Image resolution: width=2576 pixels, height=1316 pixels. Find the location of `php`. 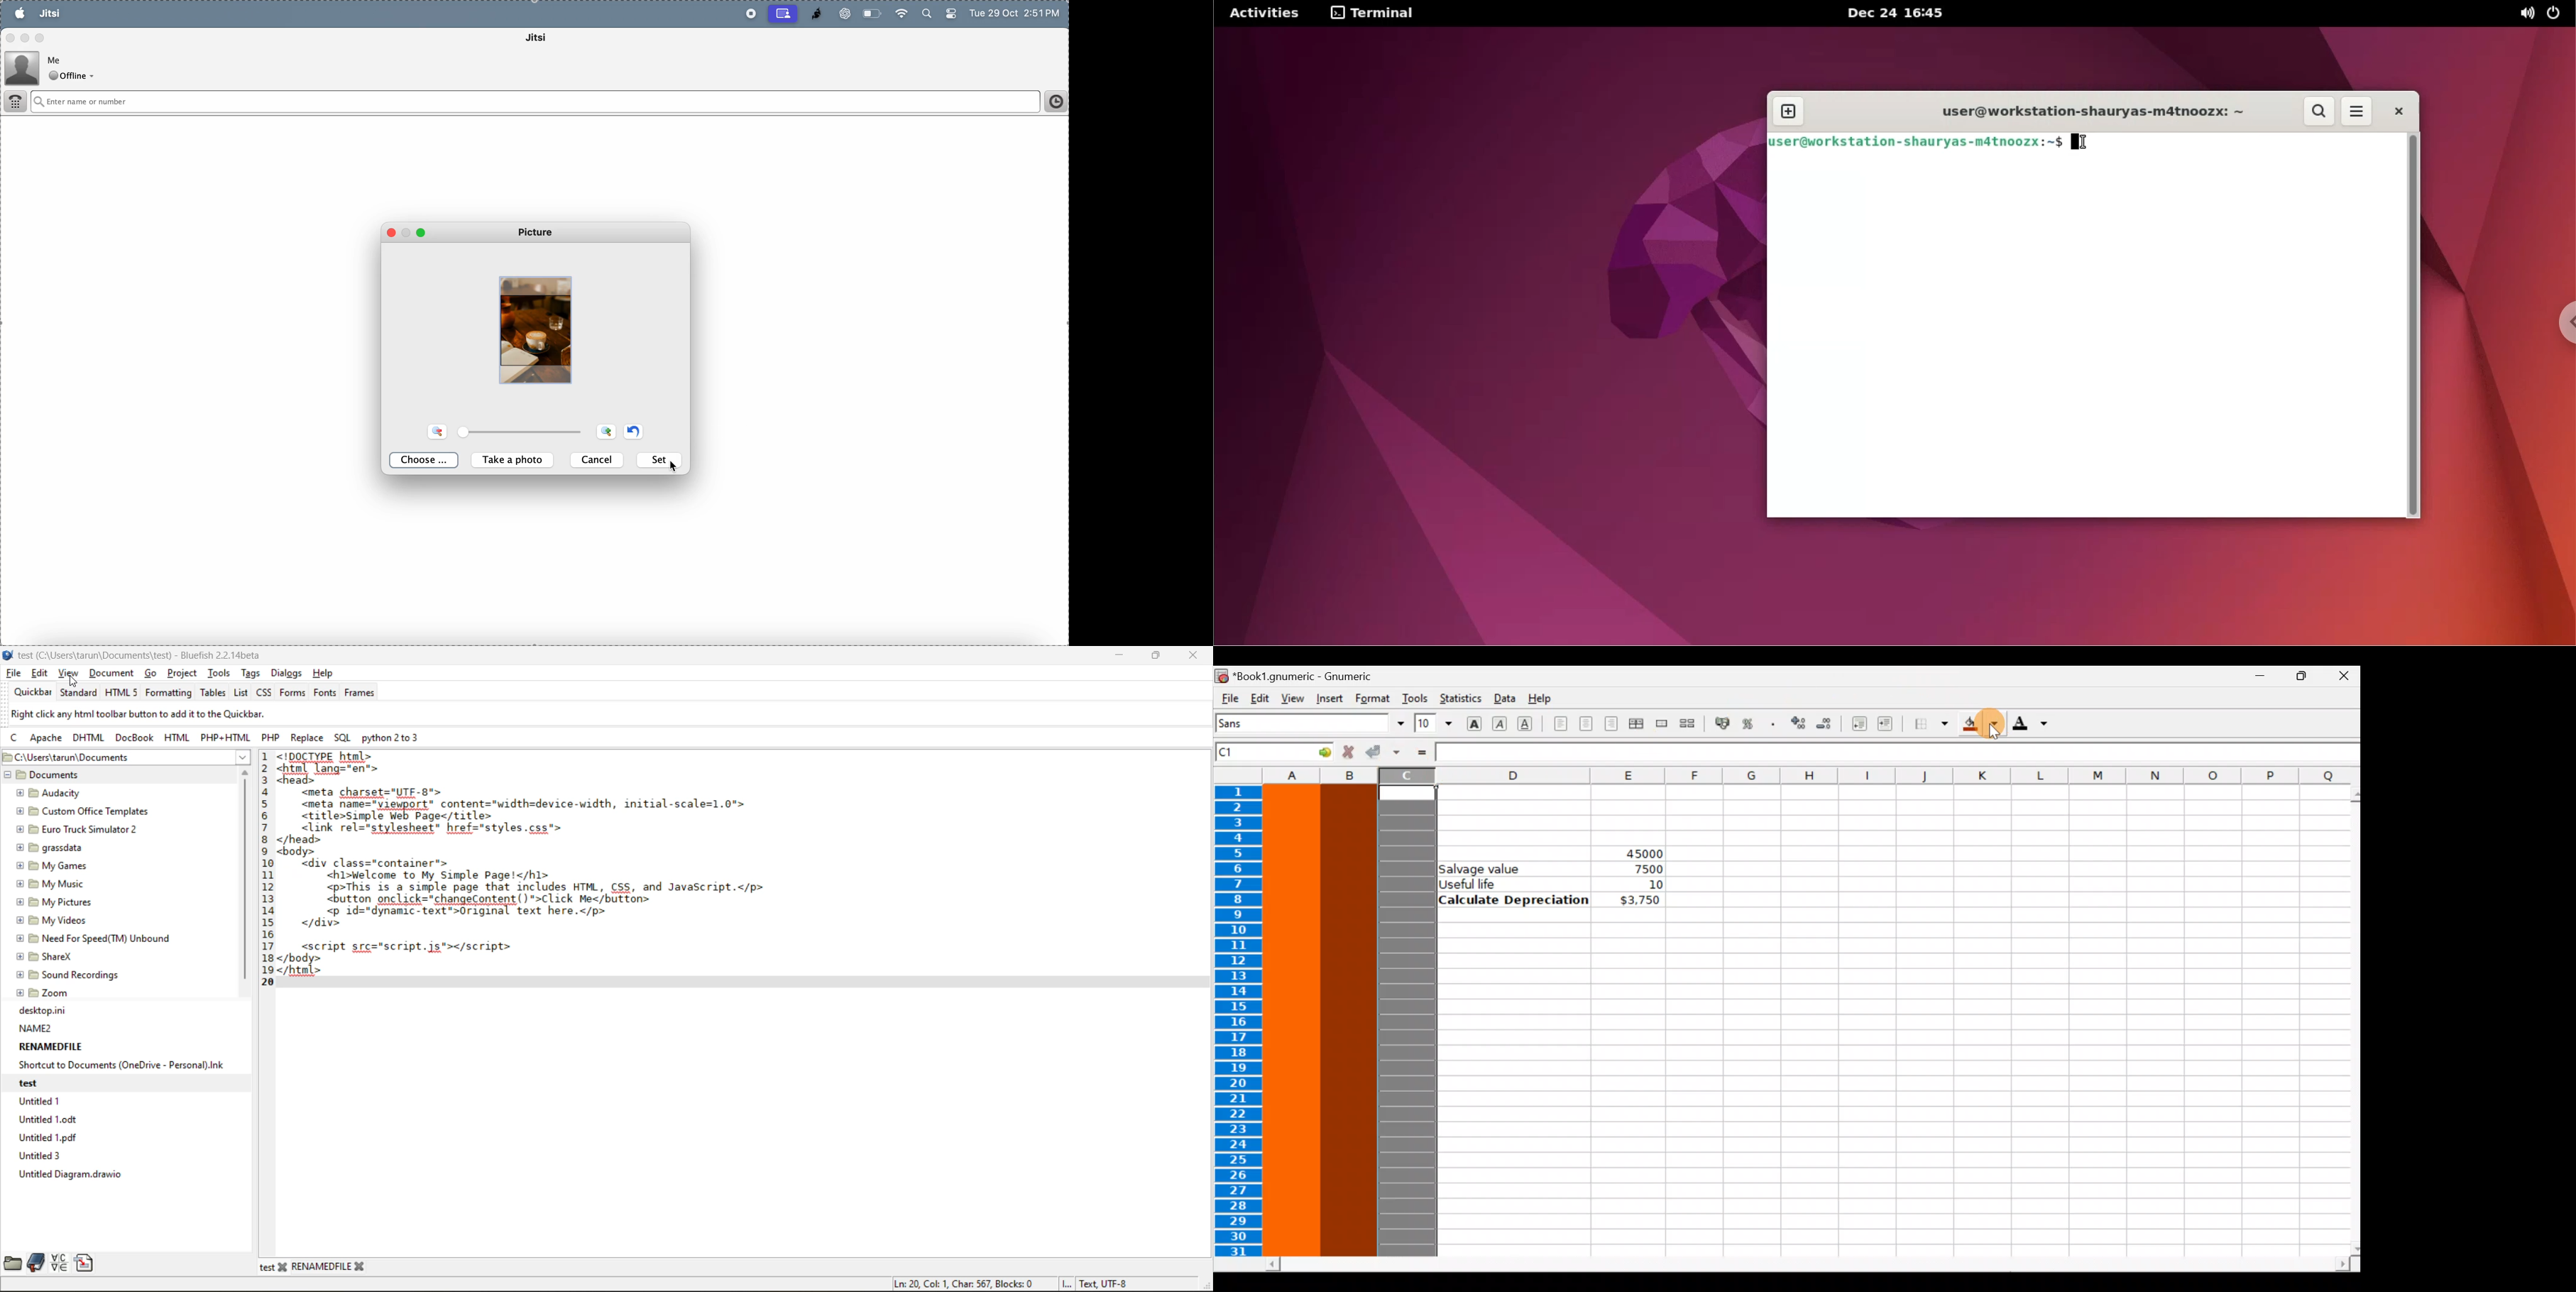

php is located at coordinates (274, 738).